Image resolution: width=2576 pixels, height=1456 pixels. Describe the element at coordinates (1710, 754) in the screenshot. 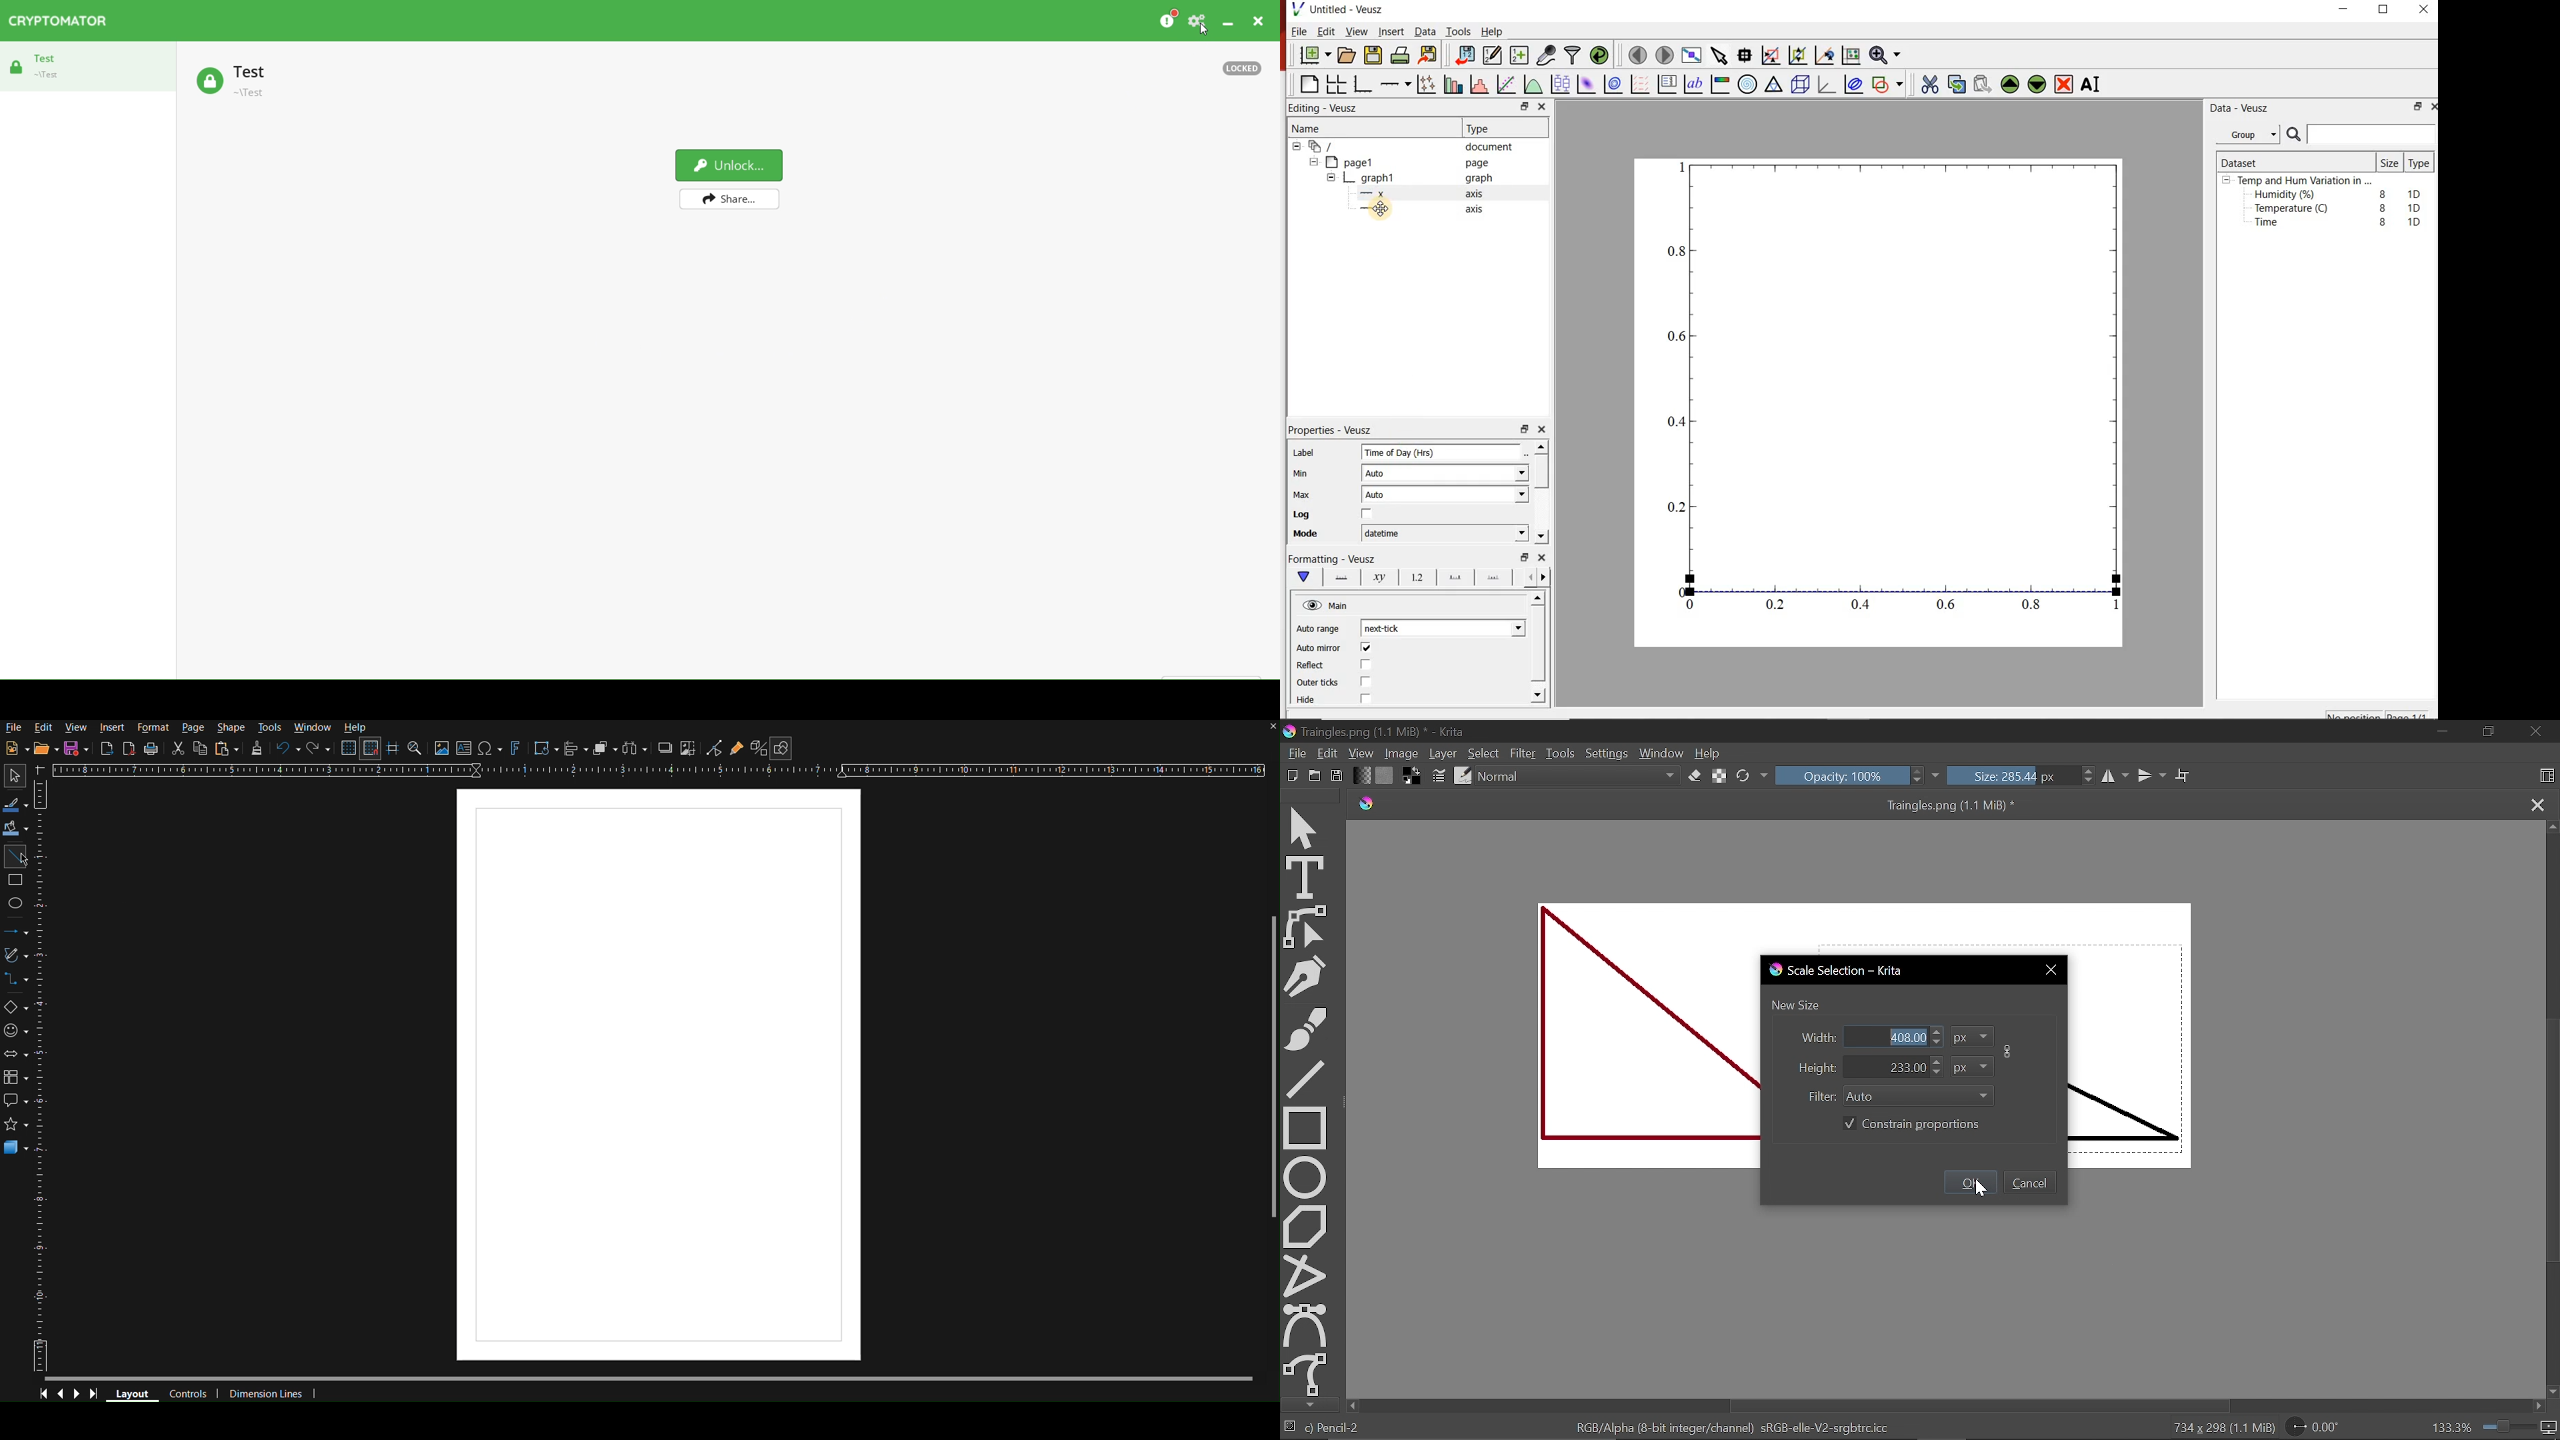

I see `Help` at that location.